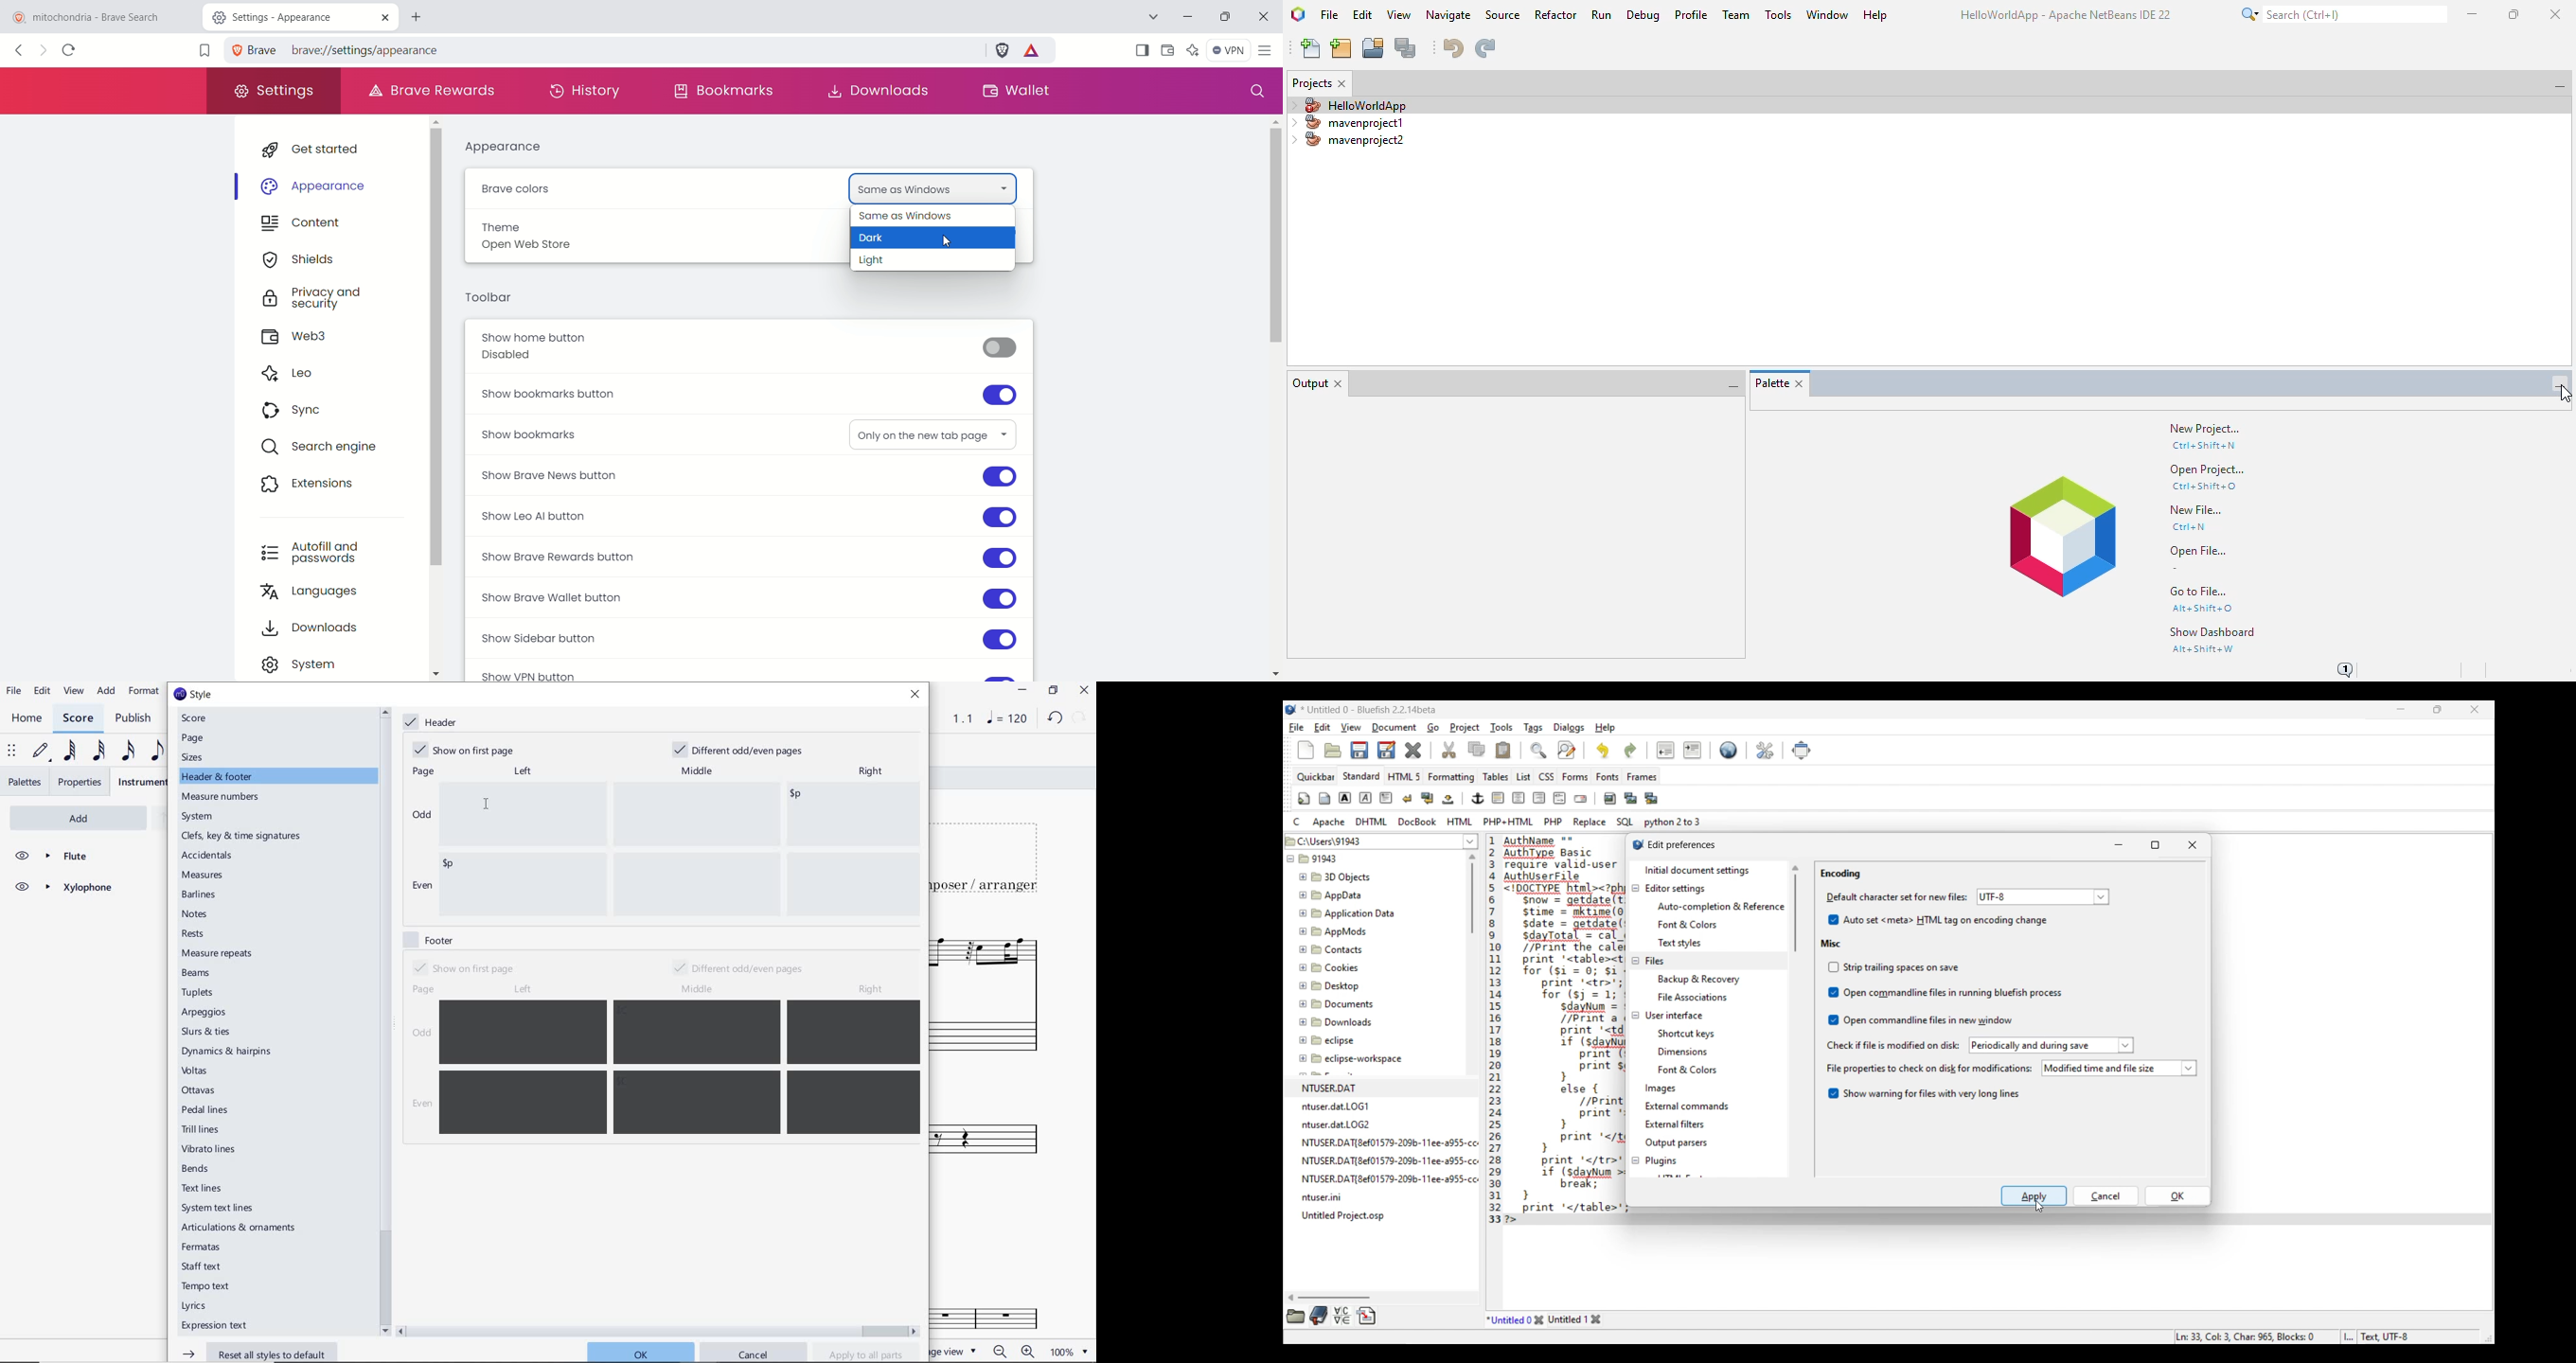 The width and height of the screenshot is (2576, 1372). What do you see at coordinates (194, 738) in the screenshot?
I see `page` at bounding box center [194, 738].